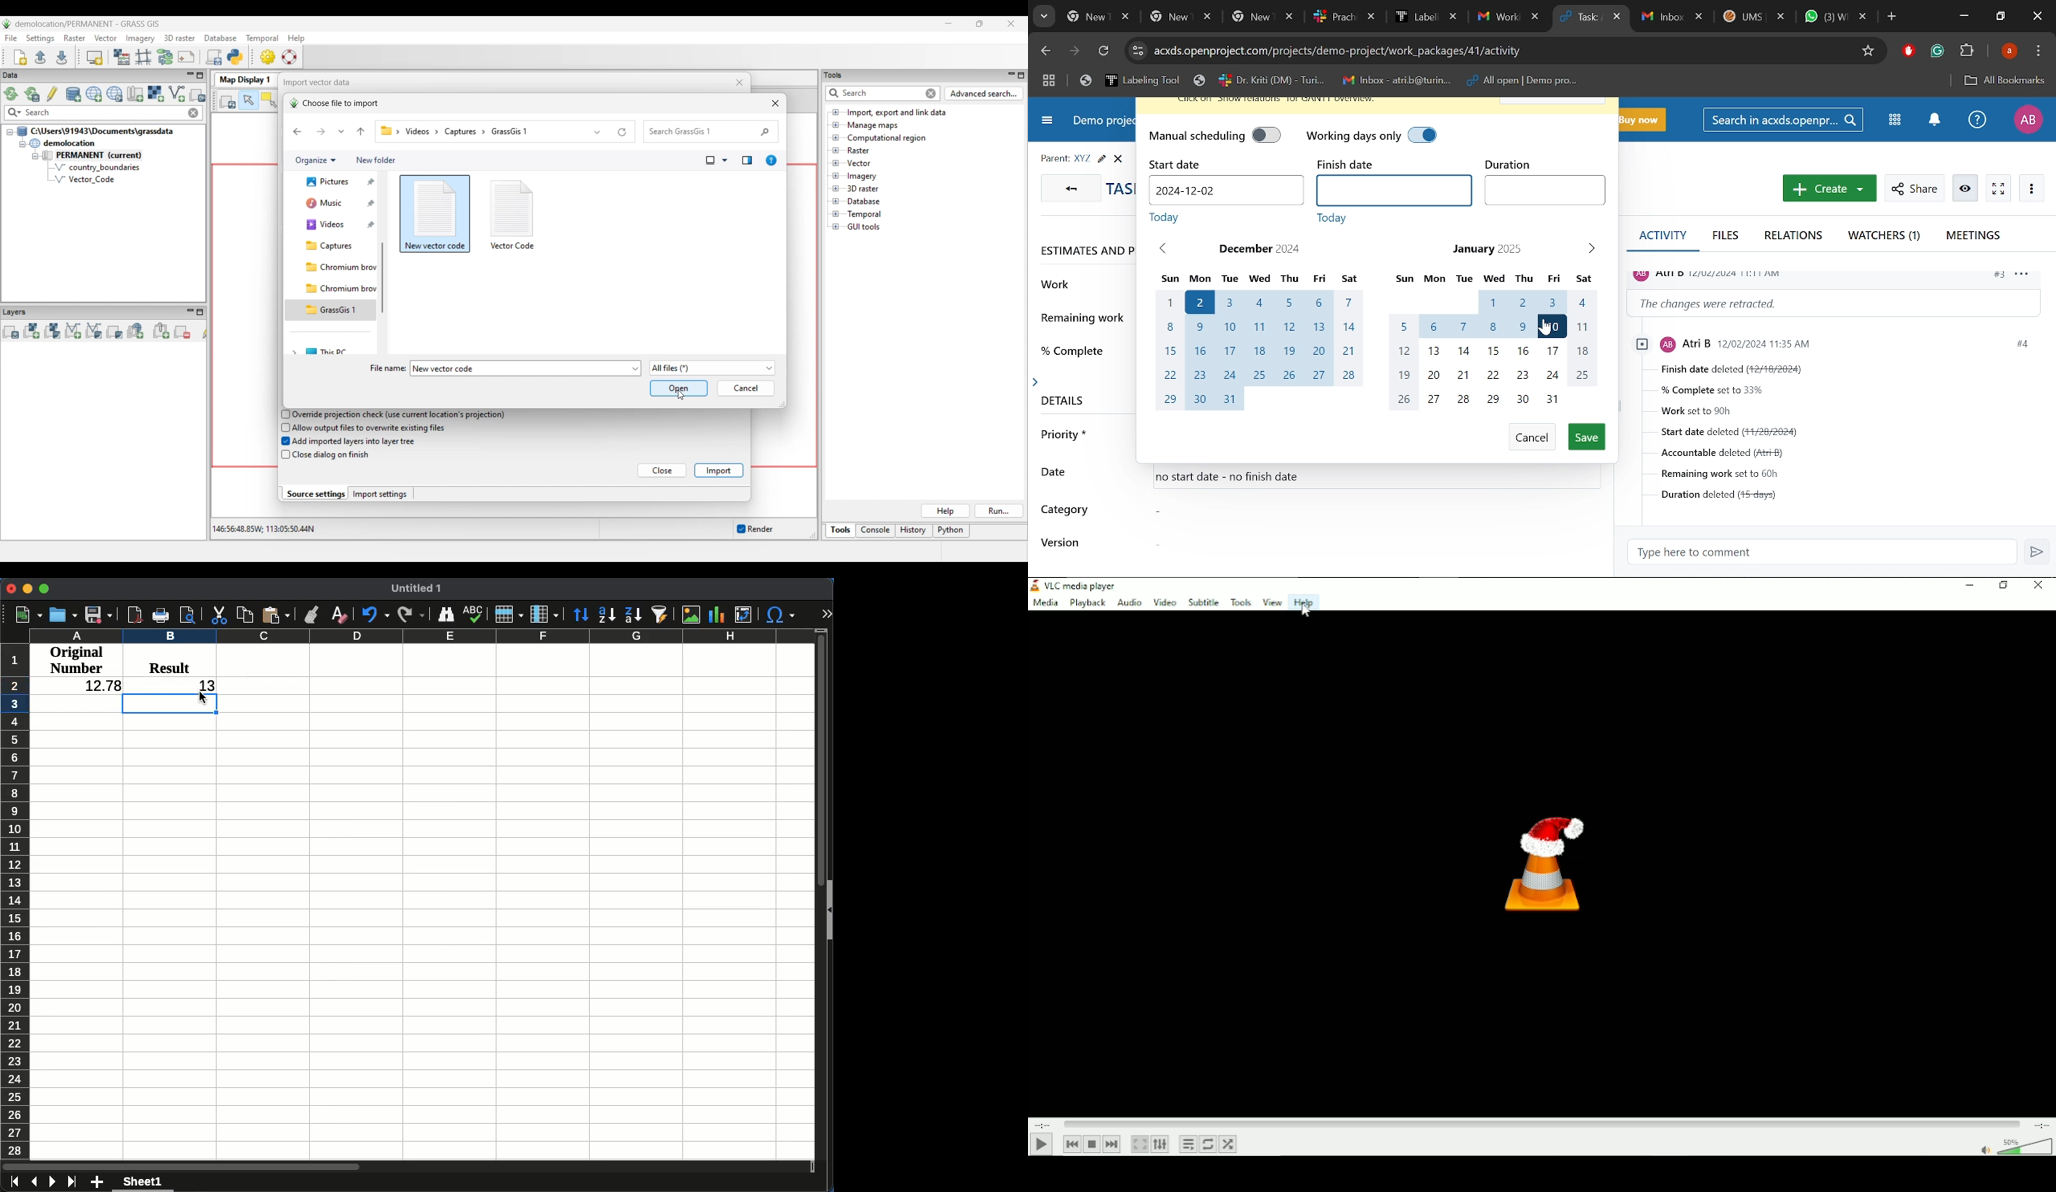  I want to click on clear formatting, so click(339, 616).